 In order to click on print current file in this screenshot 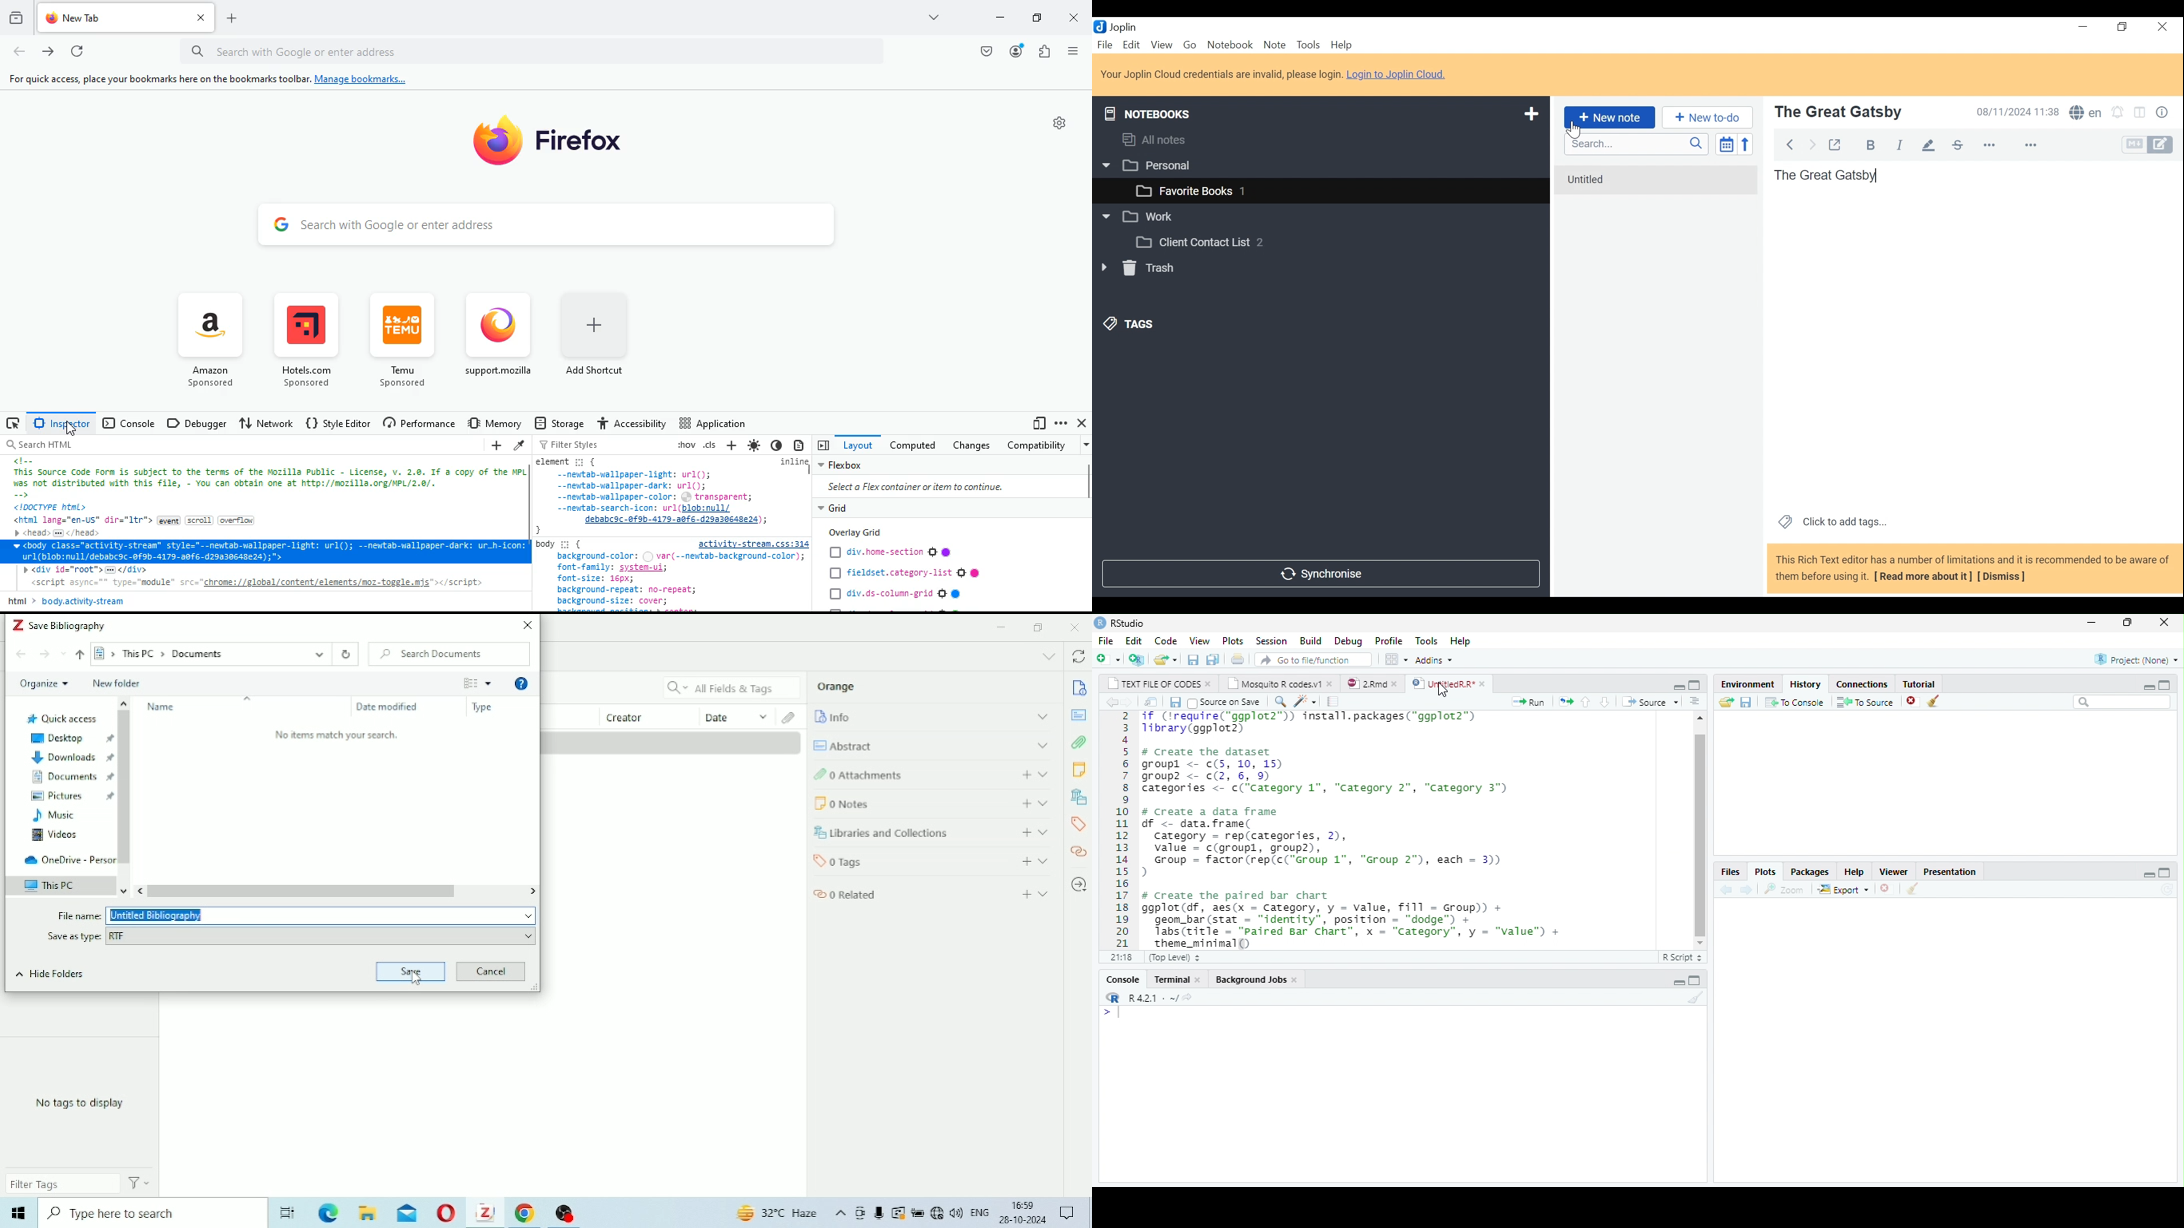, I will do `click(1240, 660)`.